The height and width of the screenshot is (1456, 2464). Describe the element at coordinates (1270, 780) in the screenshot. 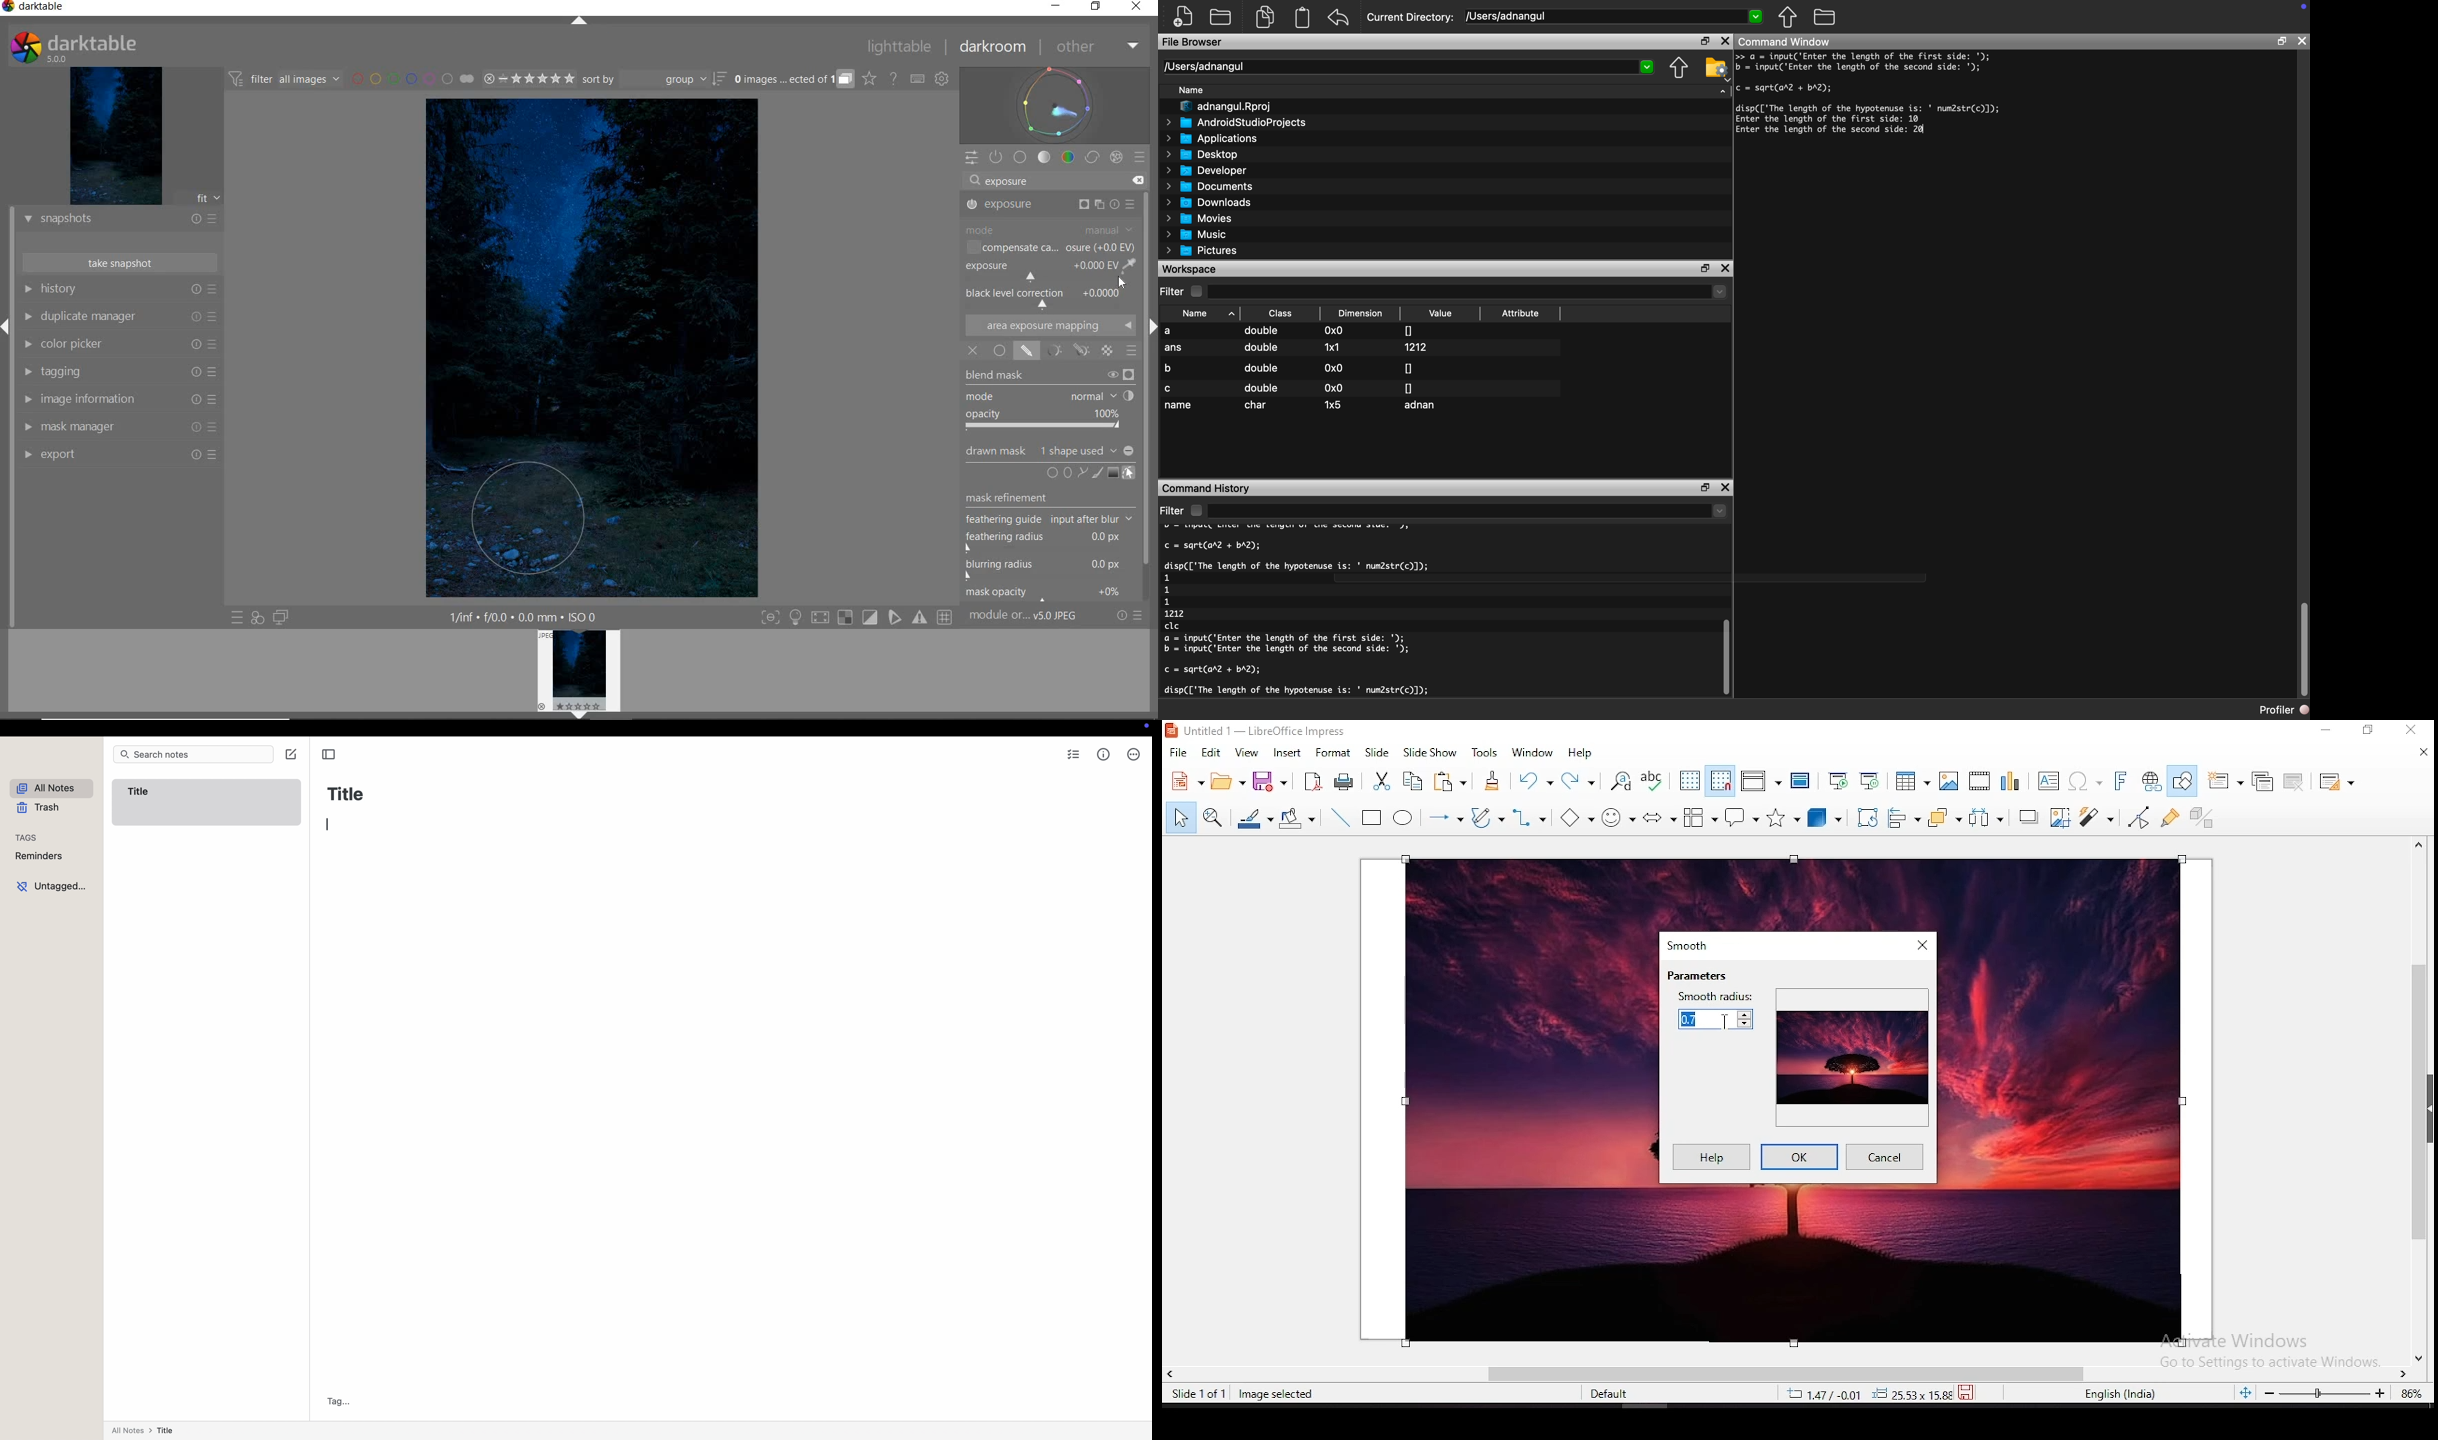

I see `save` at that location.